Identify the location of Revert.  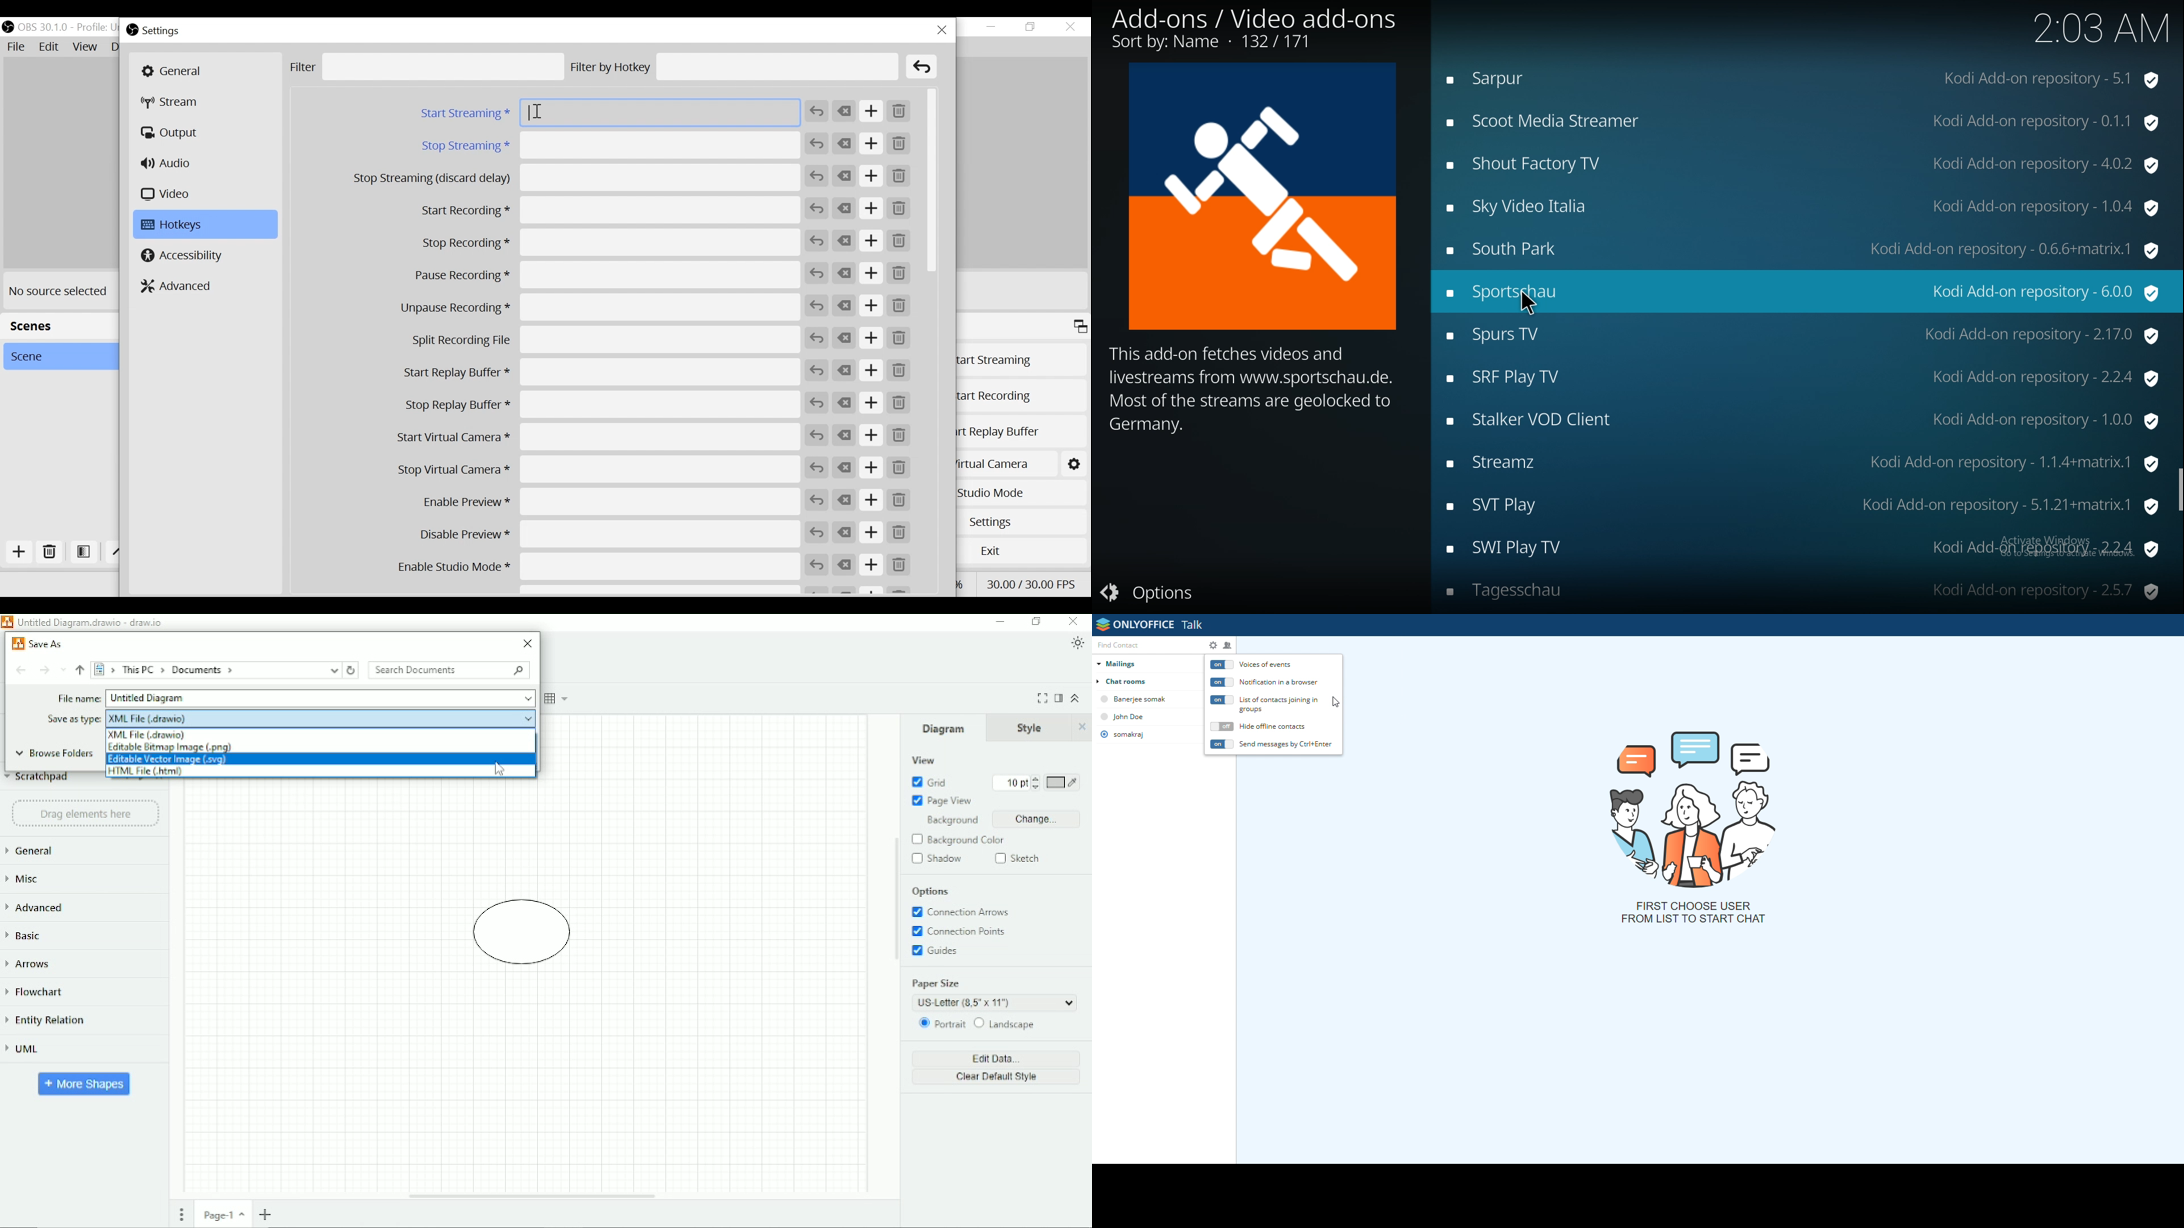
(817, 240).